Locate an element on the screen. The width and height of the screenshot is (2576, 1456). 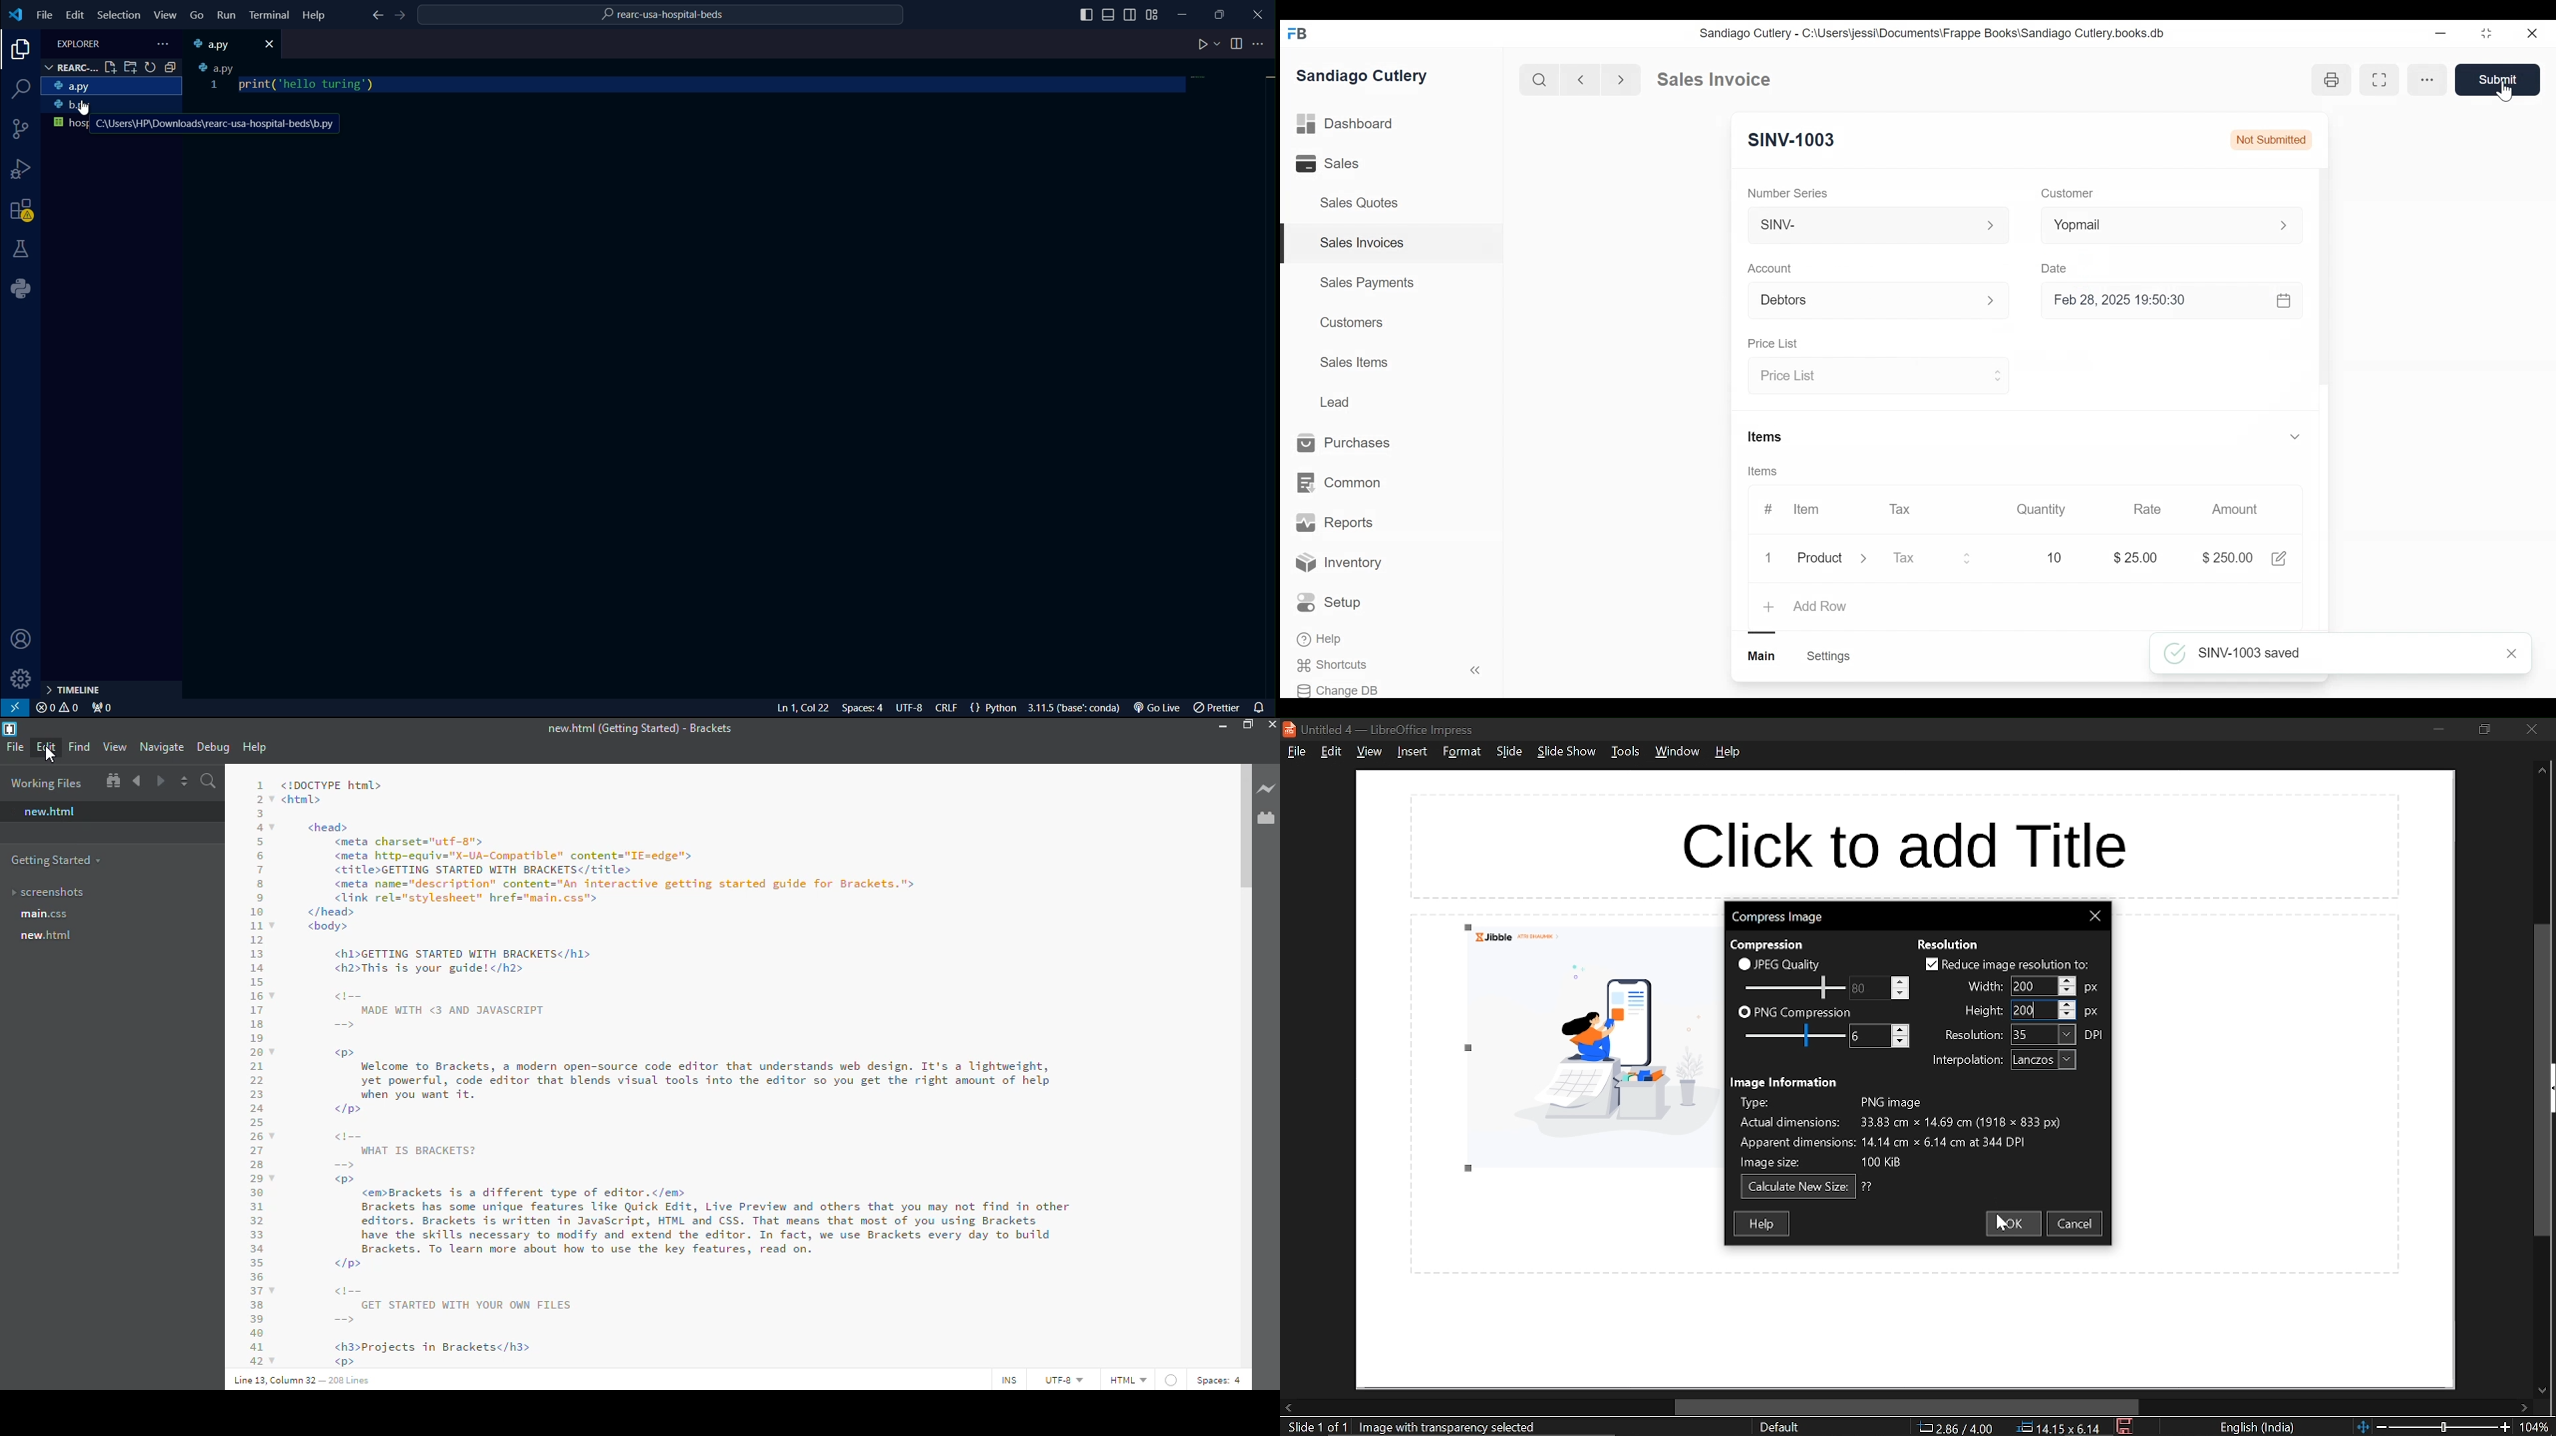
v is located at coordinates (2296, 437).